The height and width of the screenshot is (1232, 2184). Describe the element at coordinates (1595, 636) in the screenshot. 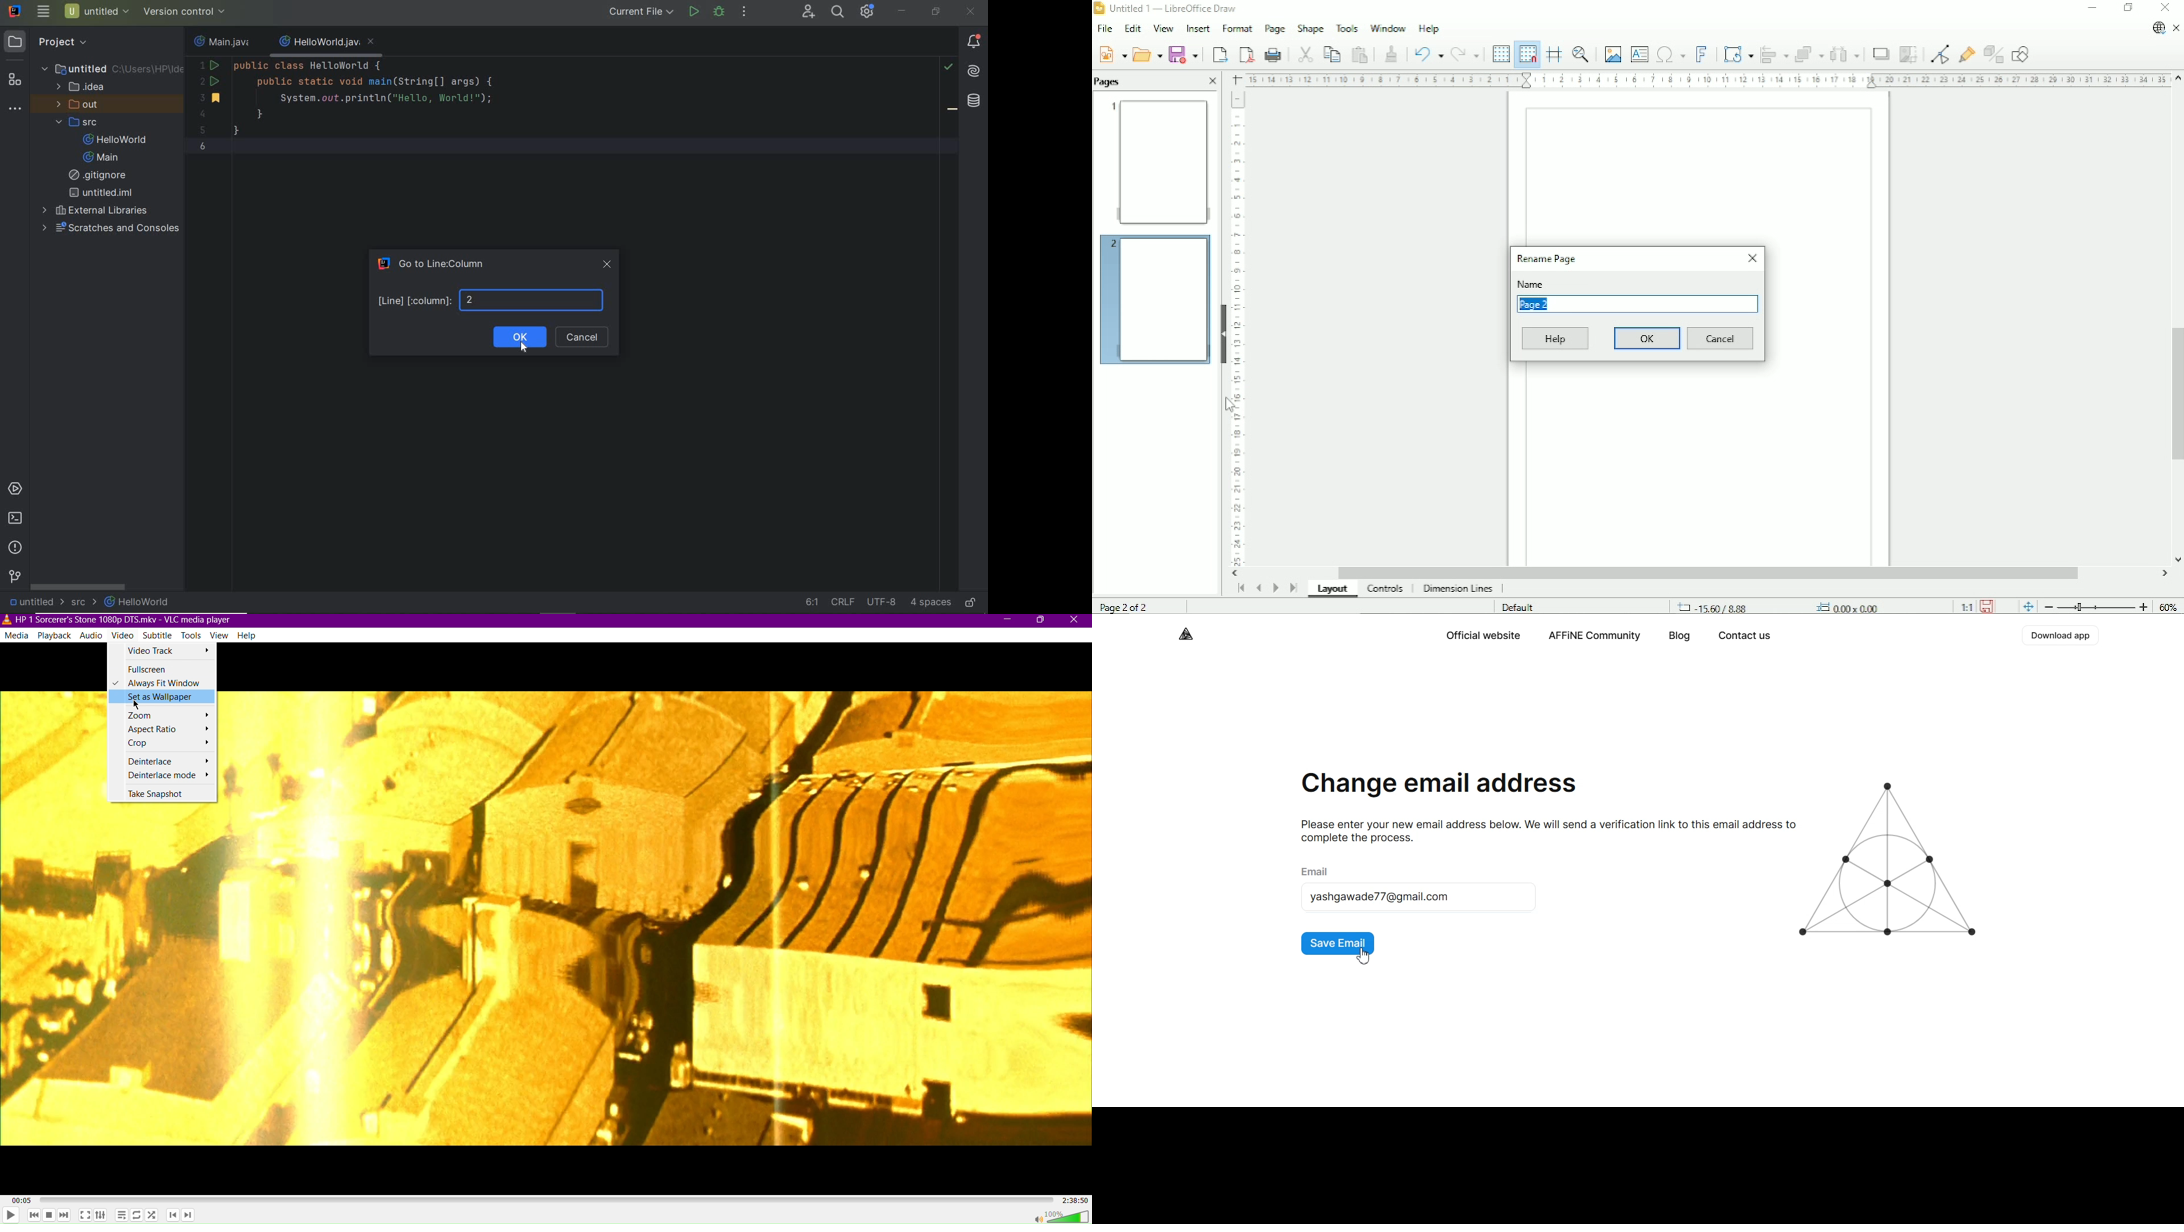

I see `AFFiNE Community` at that location.